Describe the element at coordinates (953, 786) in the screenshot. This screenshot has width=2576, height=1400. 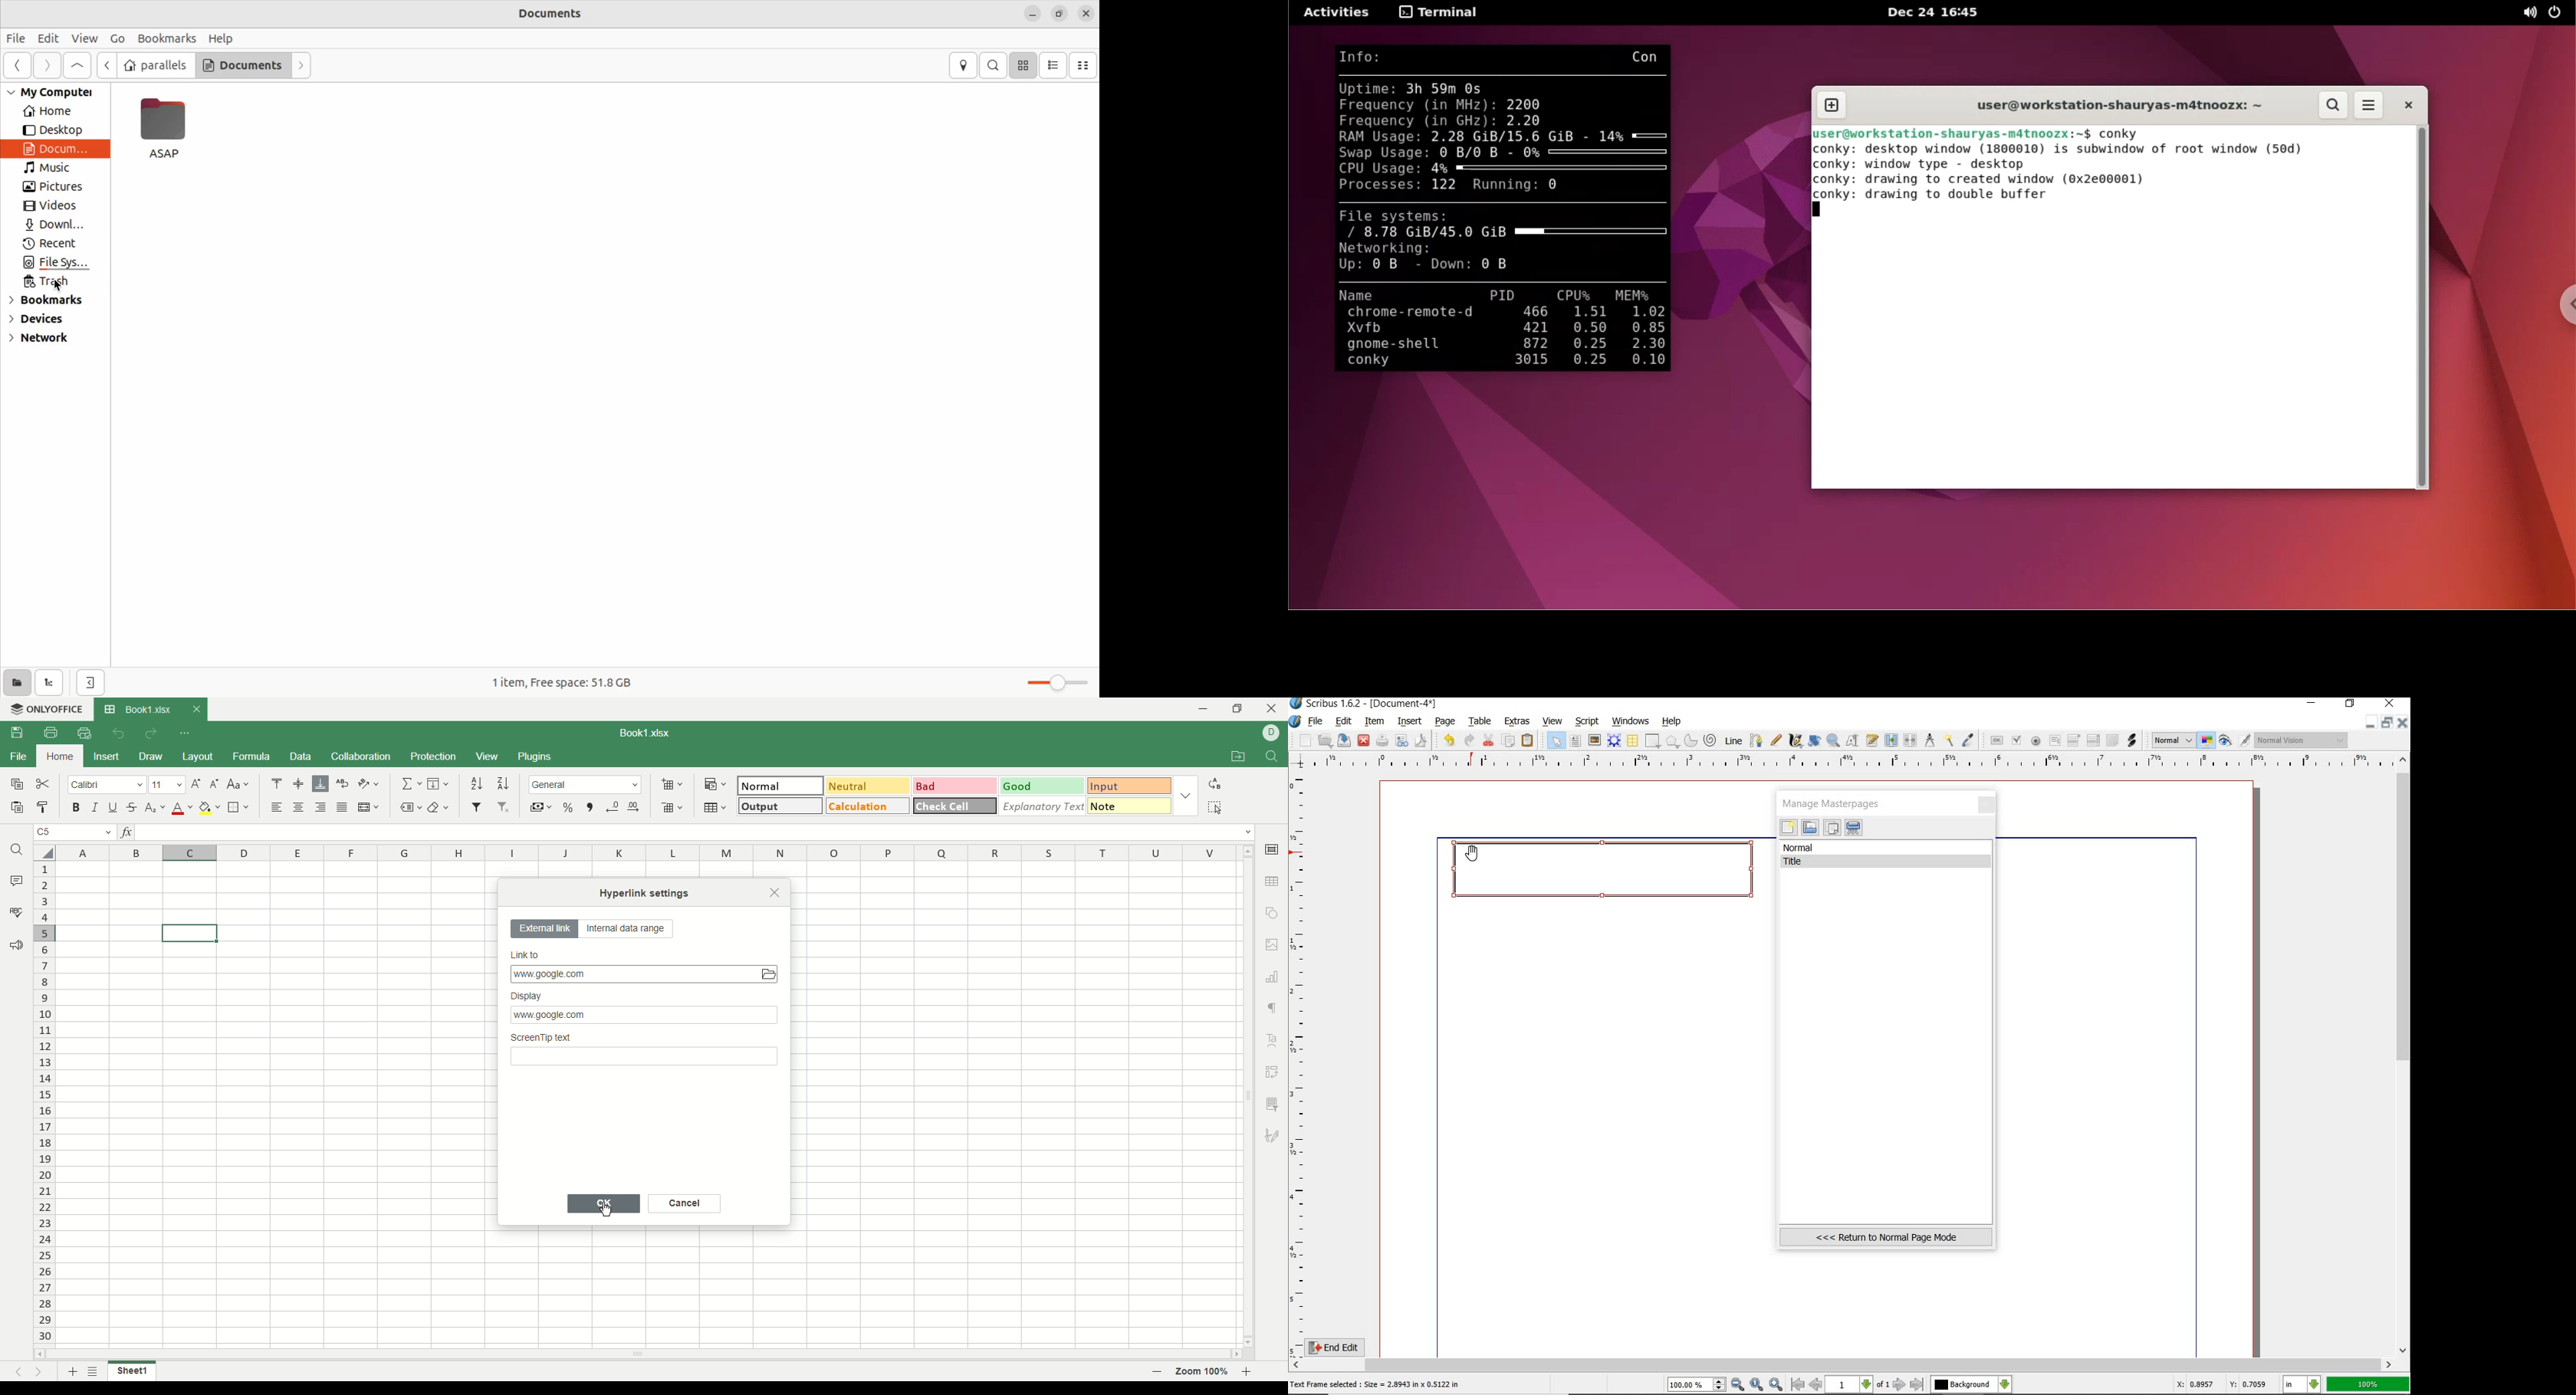
I see `bad` at that location.